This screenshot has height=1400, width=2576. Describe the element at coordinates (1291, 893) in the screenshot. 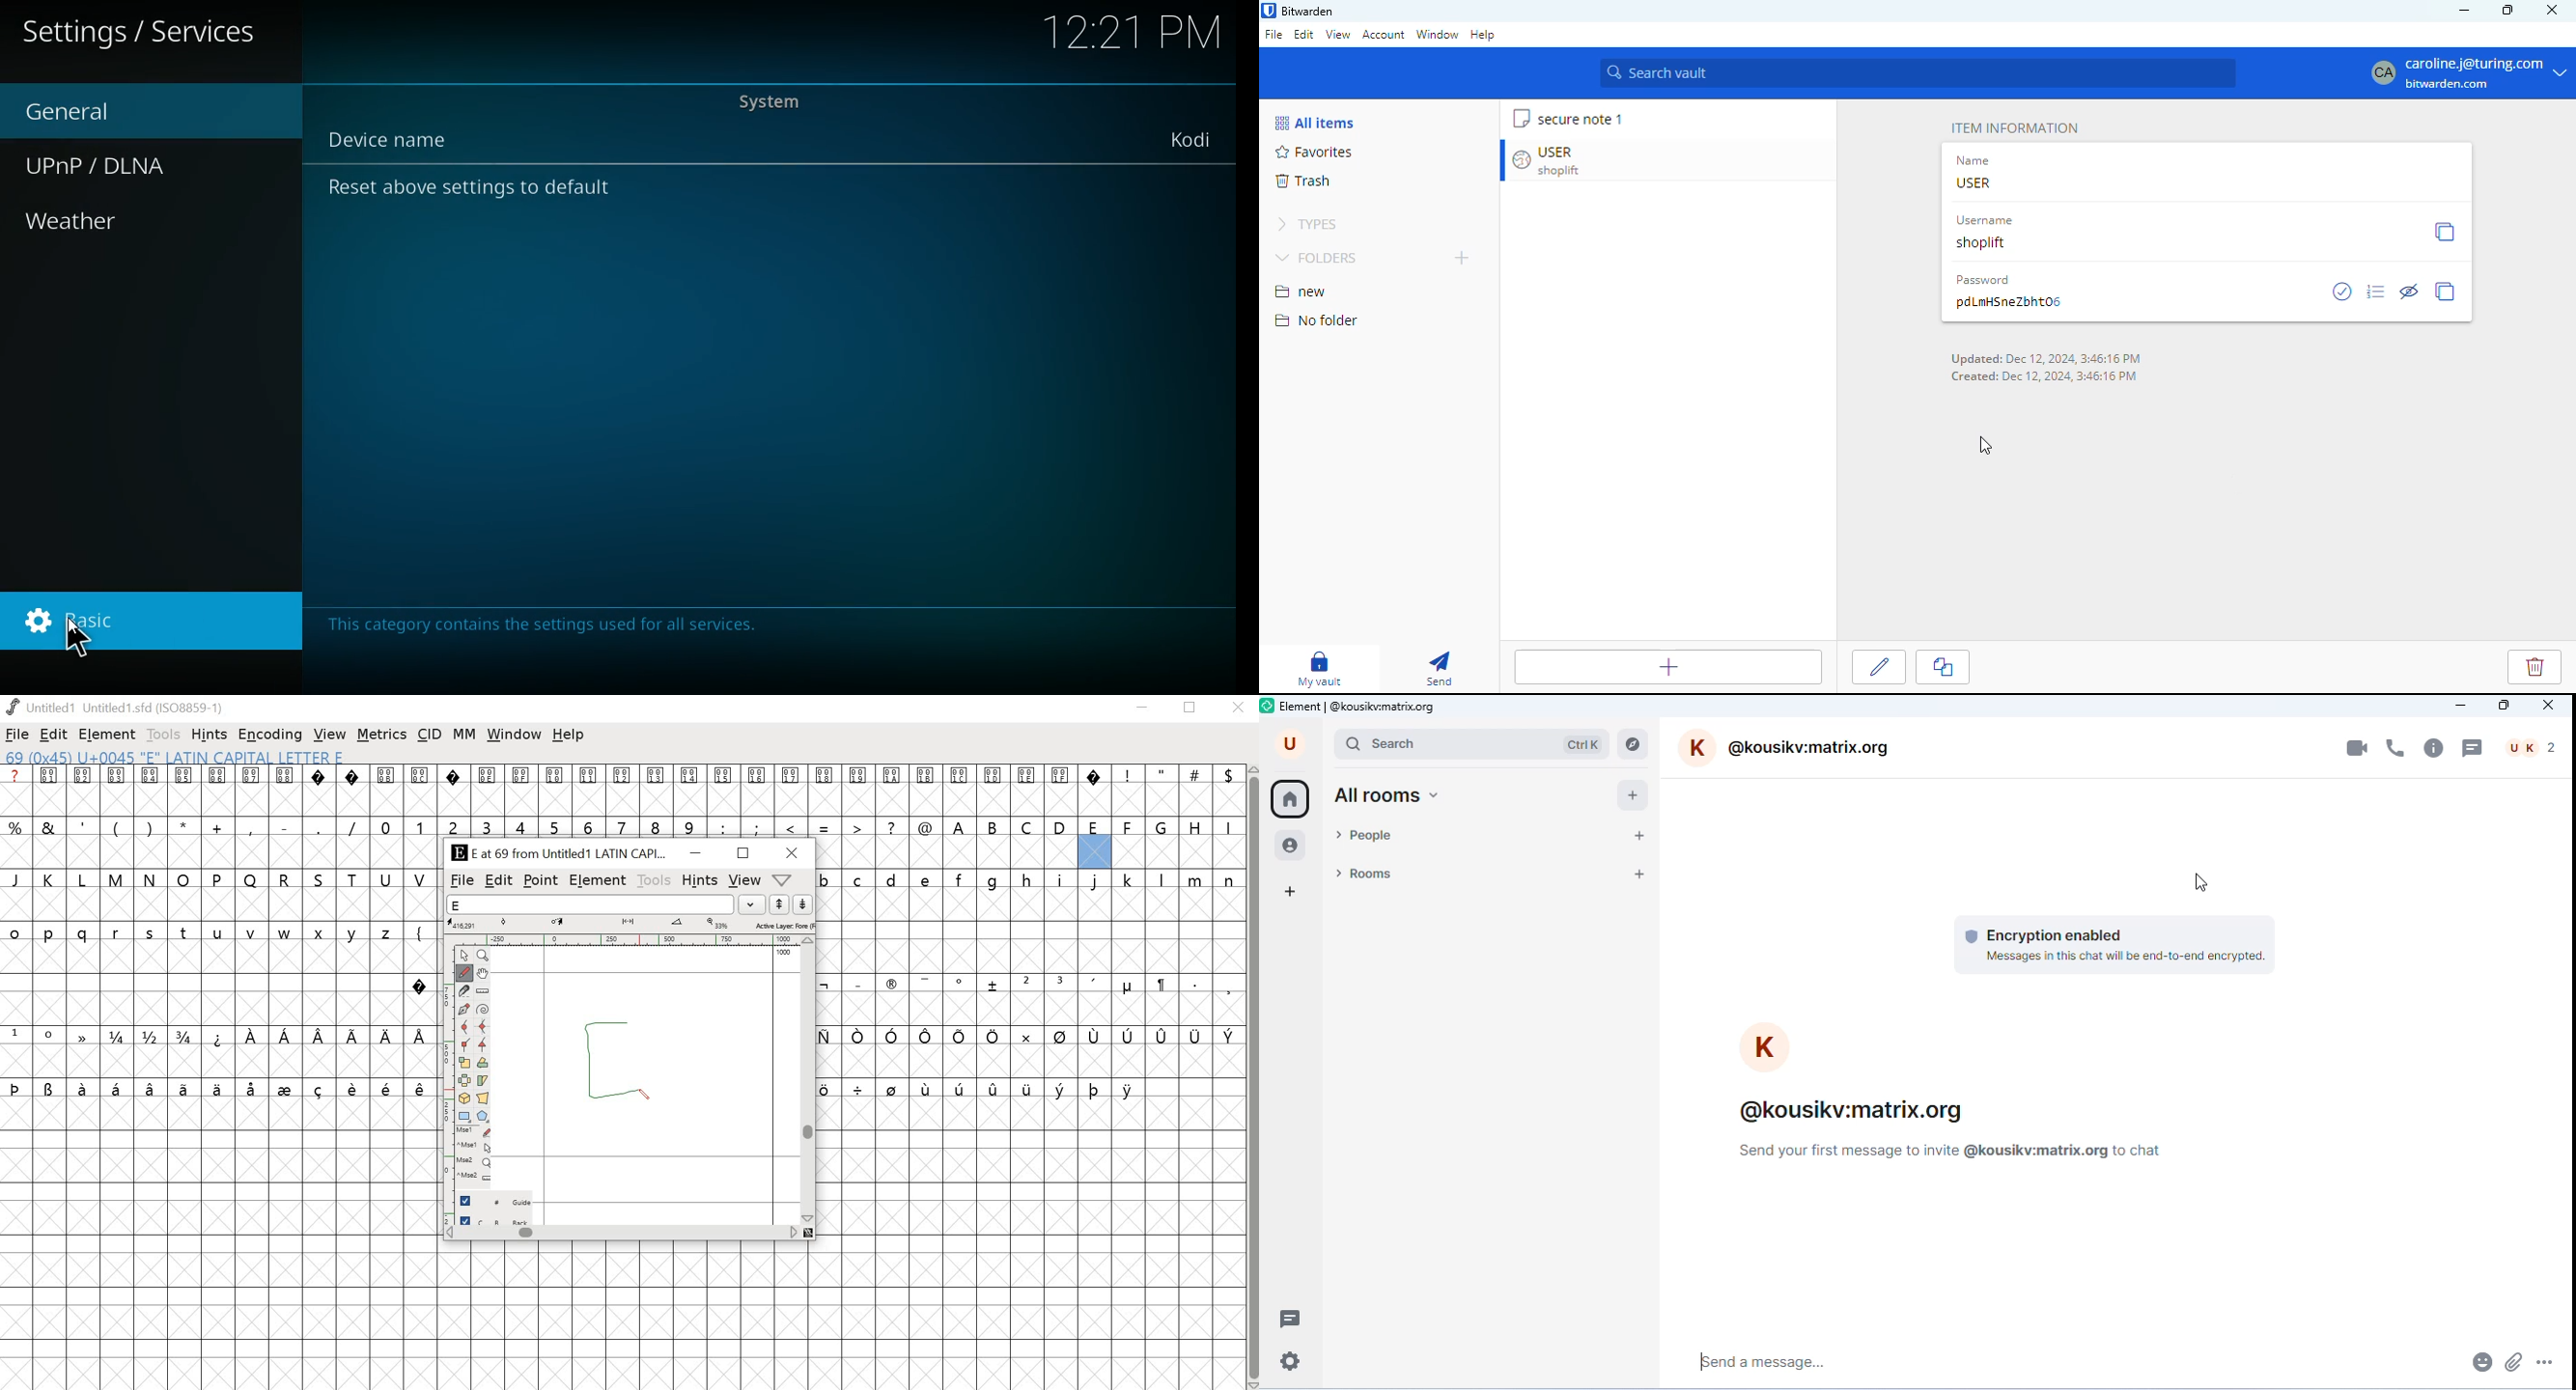

I see `create a space` at that location.